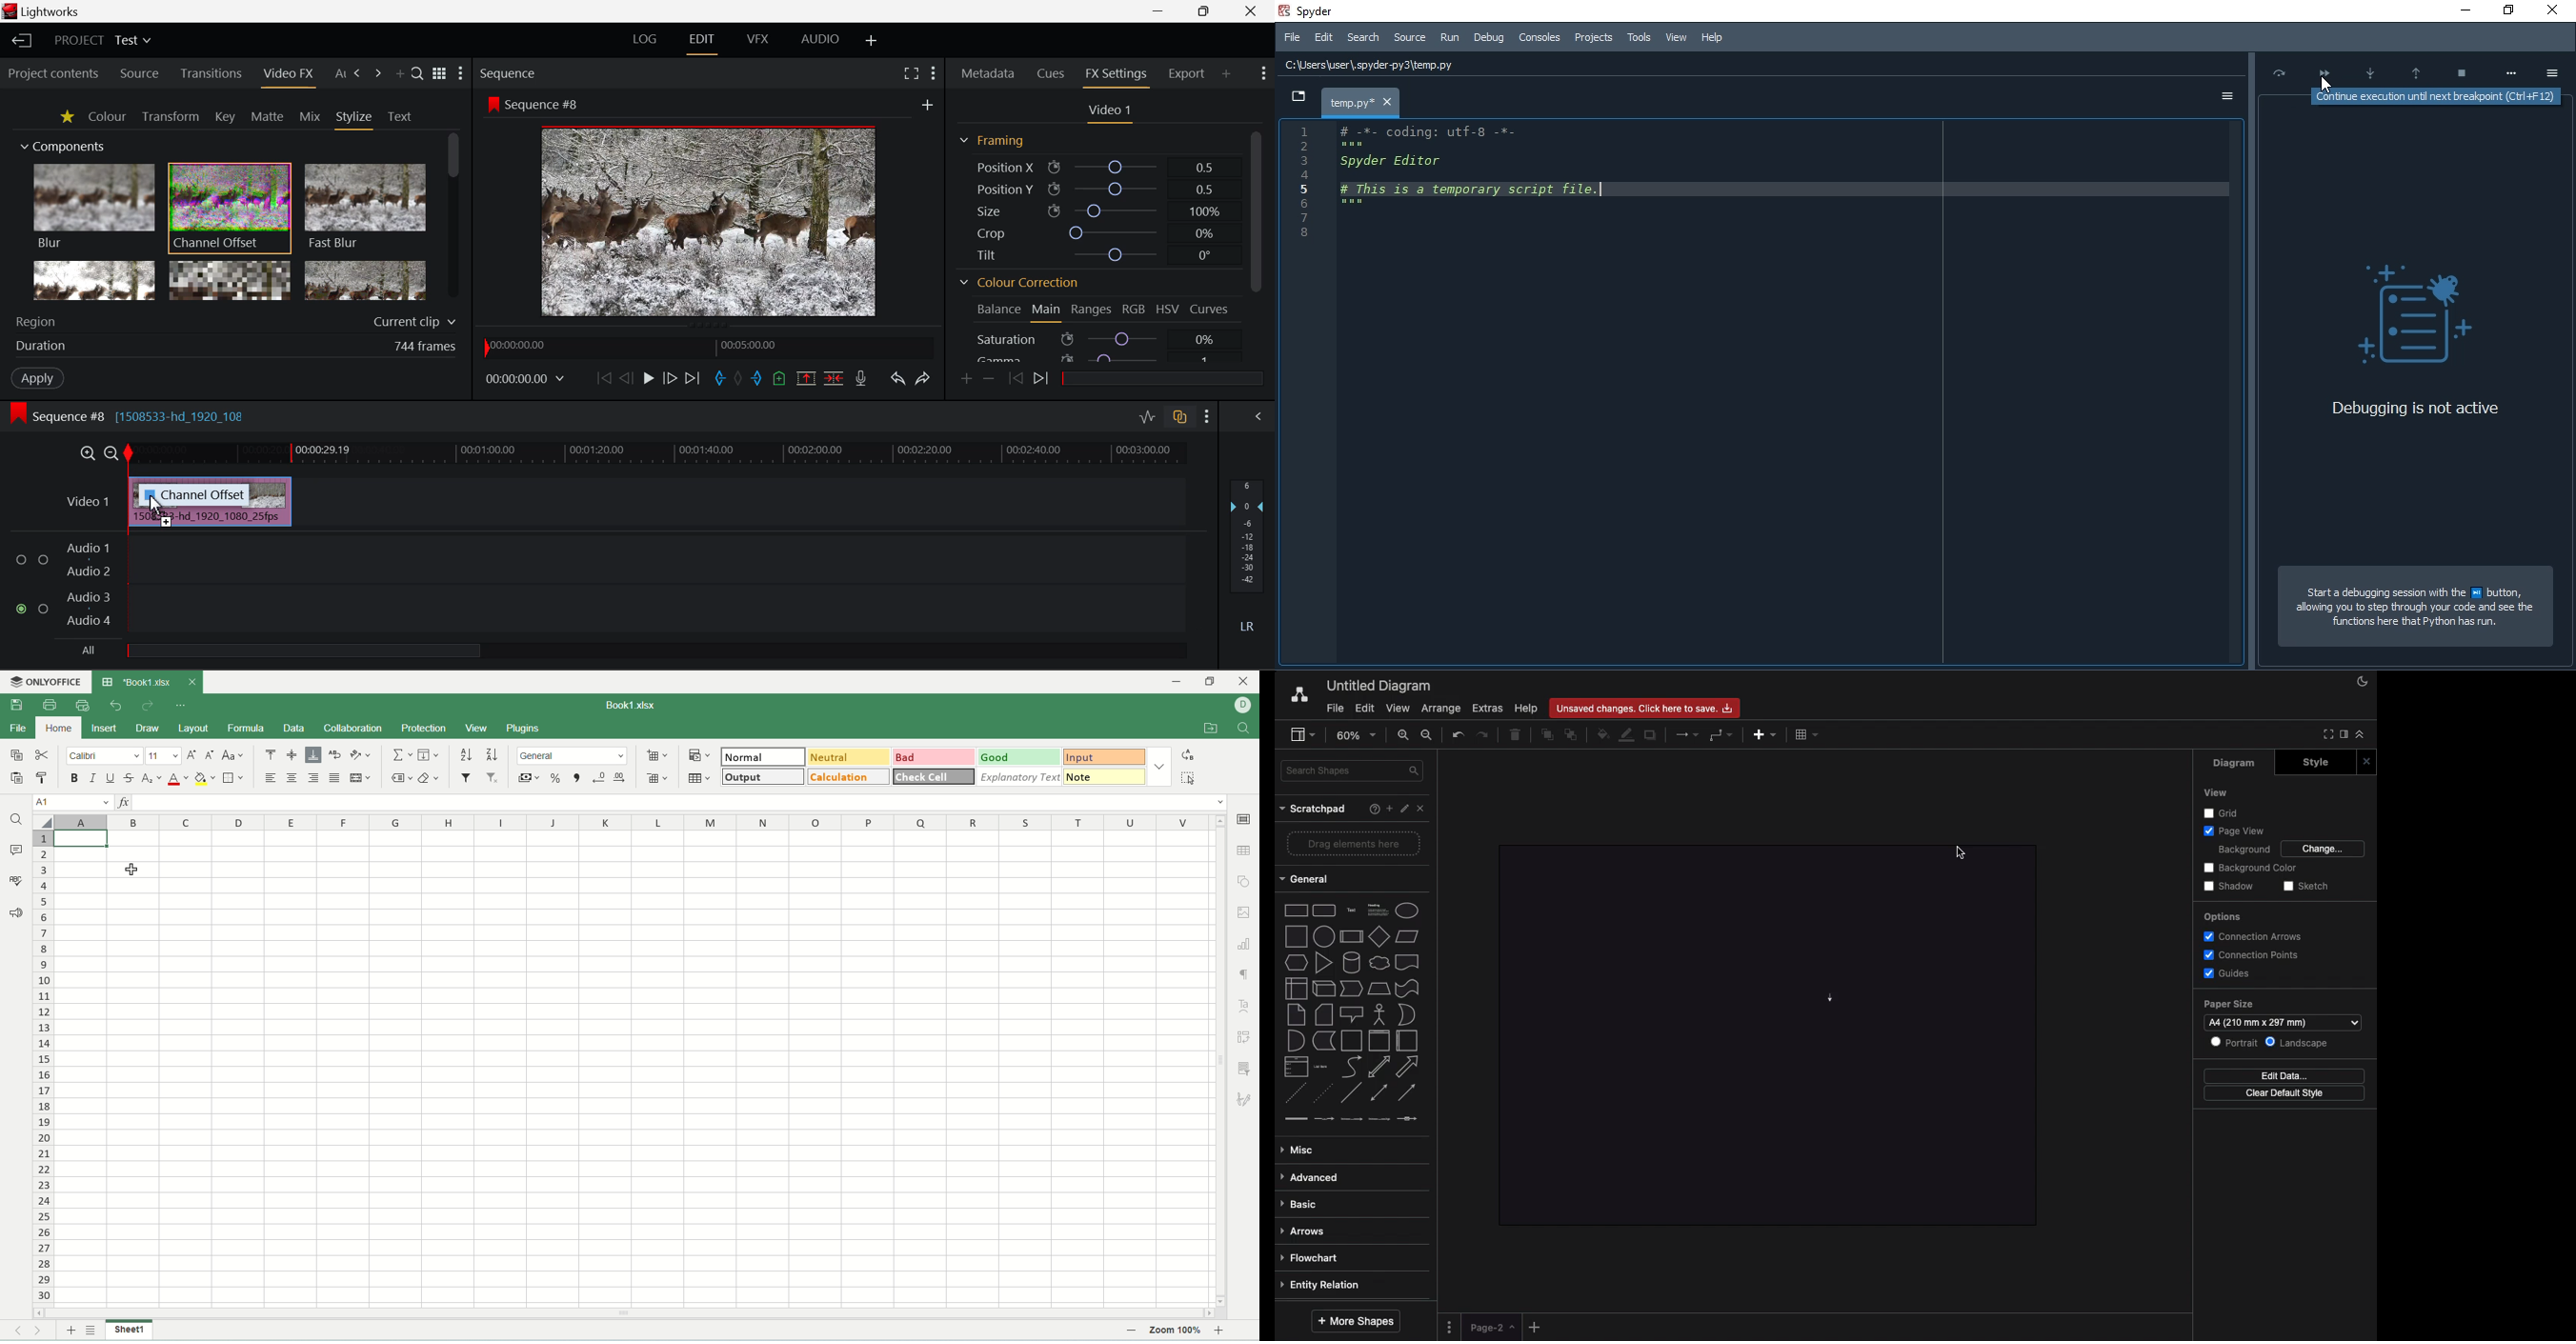  I want to click on insert function, so click(121, 801).